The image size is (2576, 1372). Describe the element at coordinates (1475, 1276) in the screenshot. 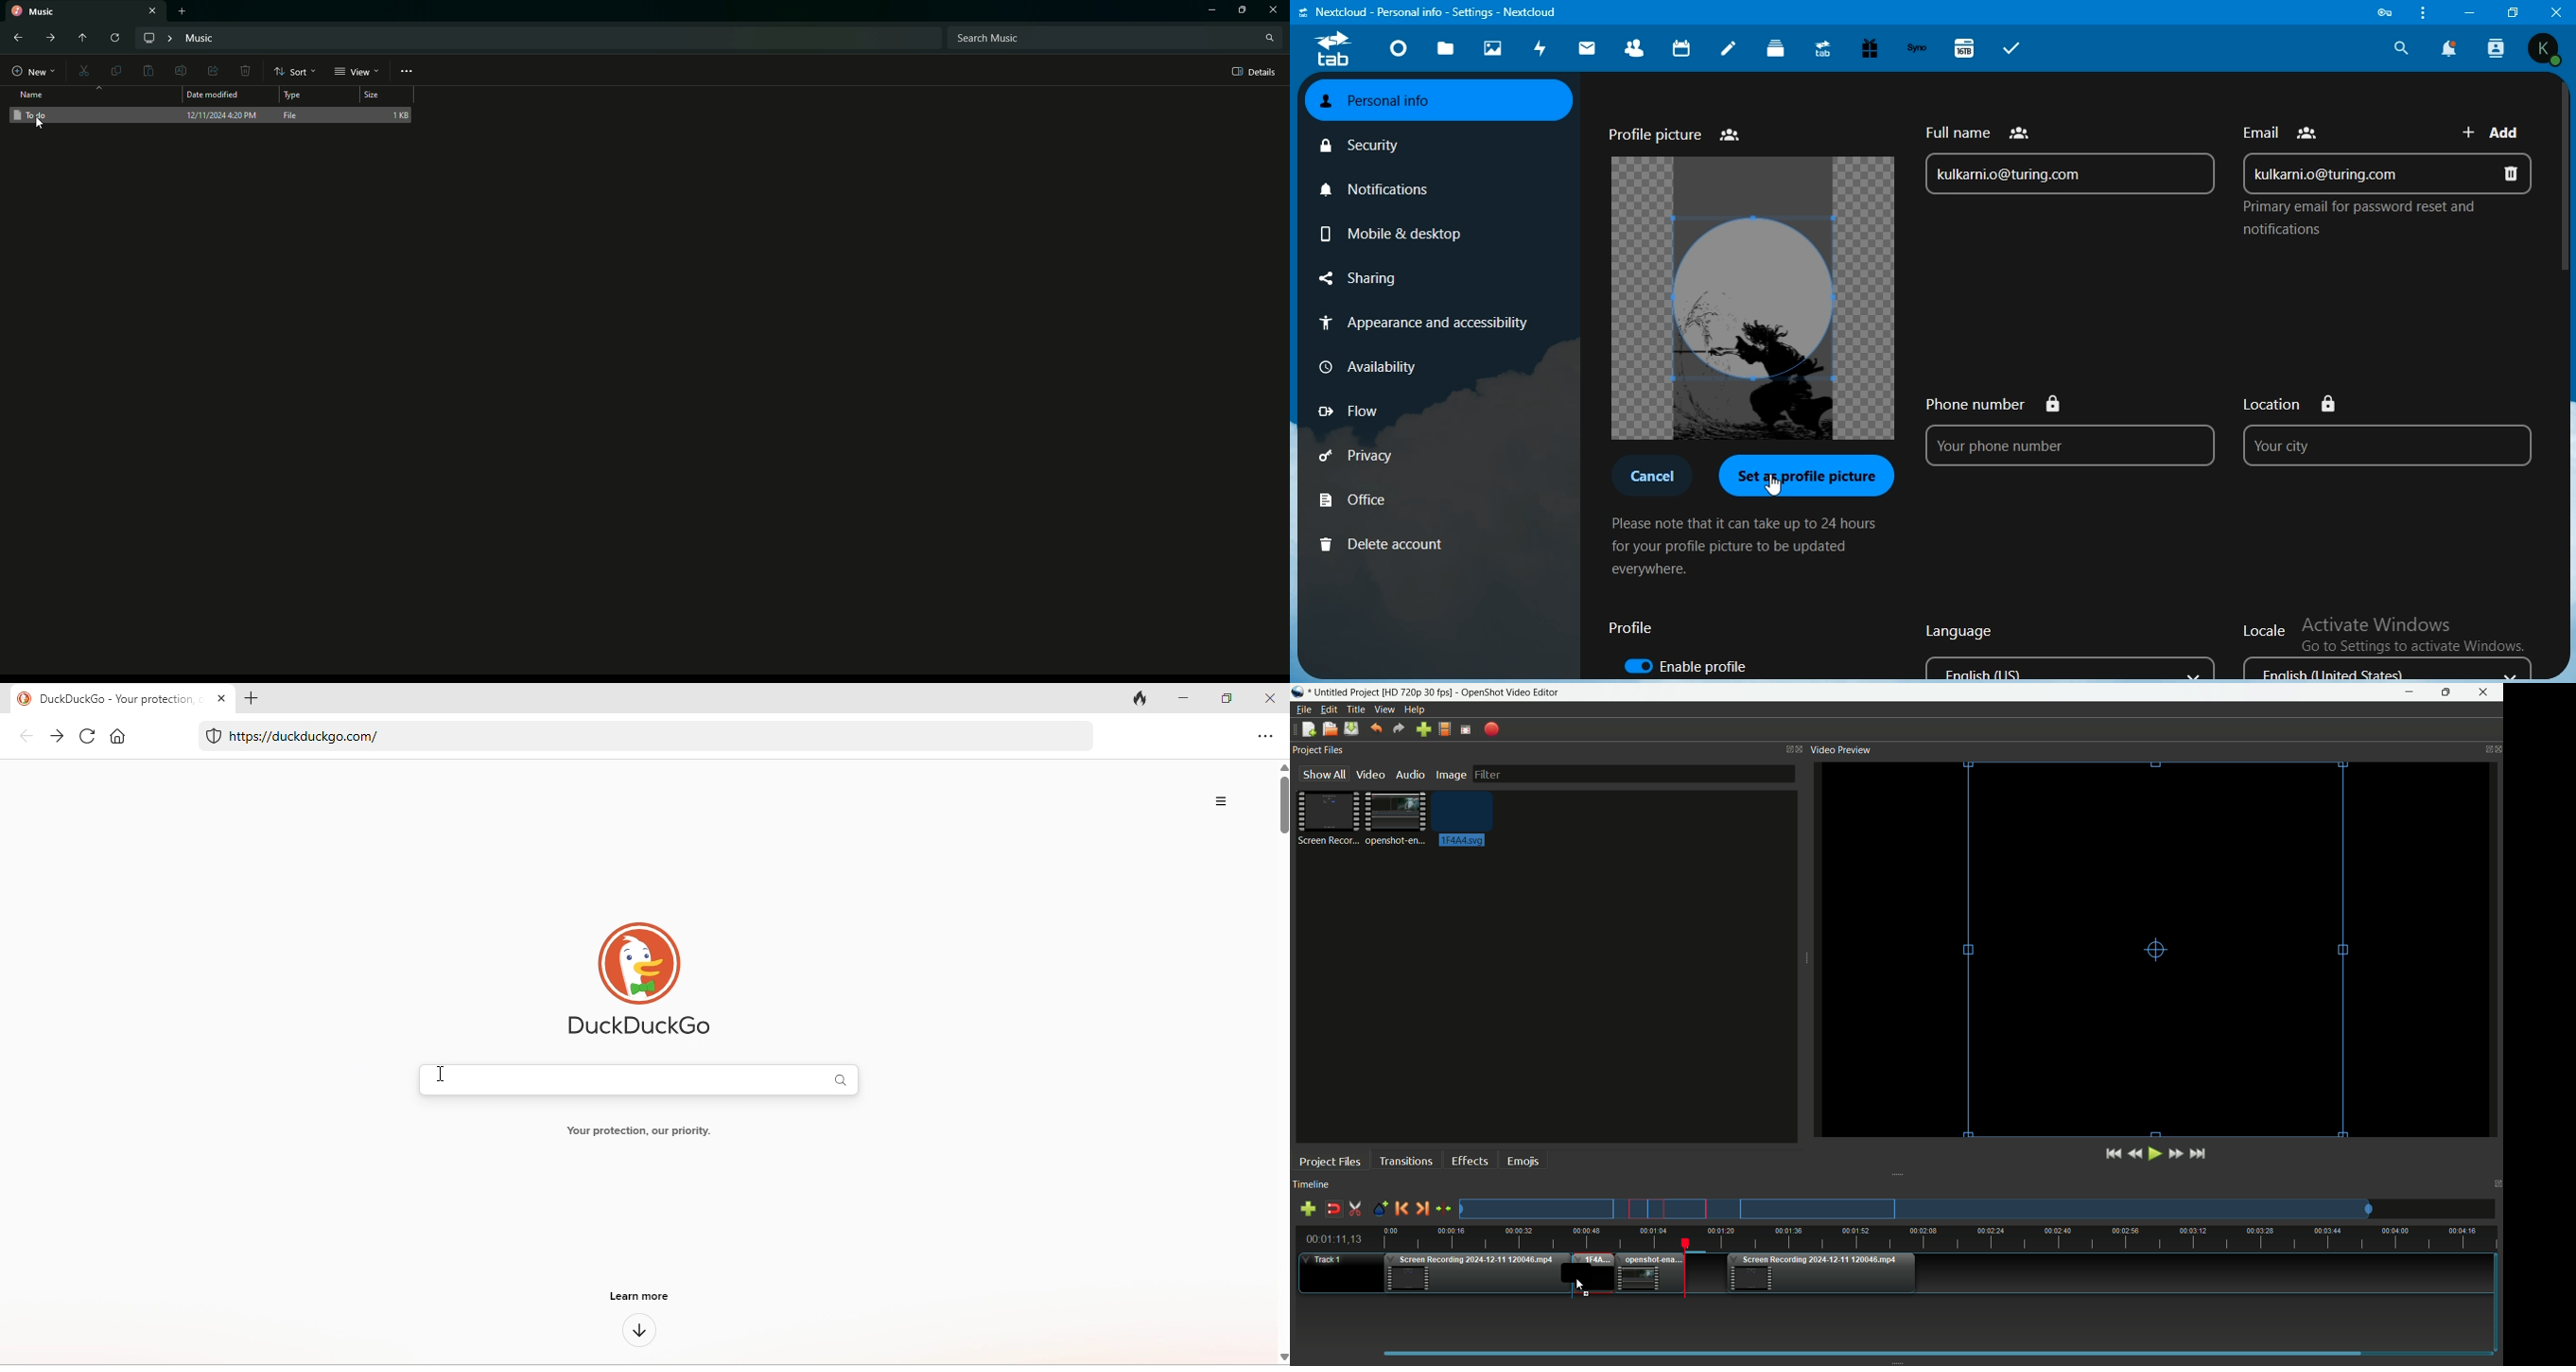

I see `Video one in timeline` at that location.